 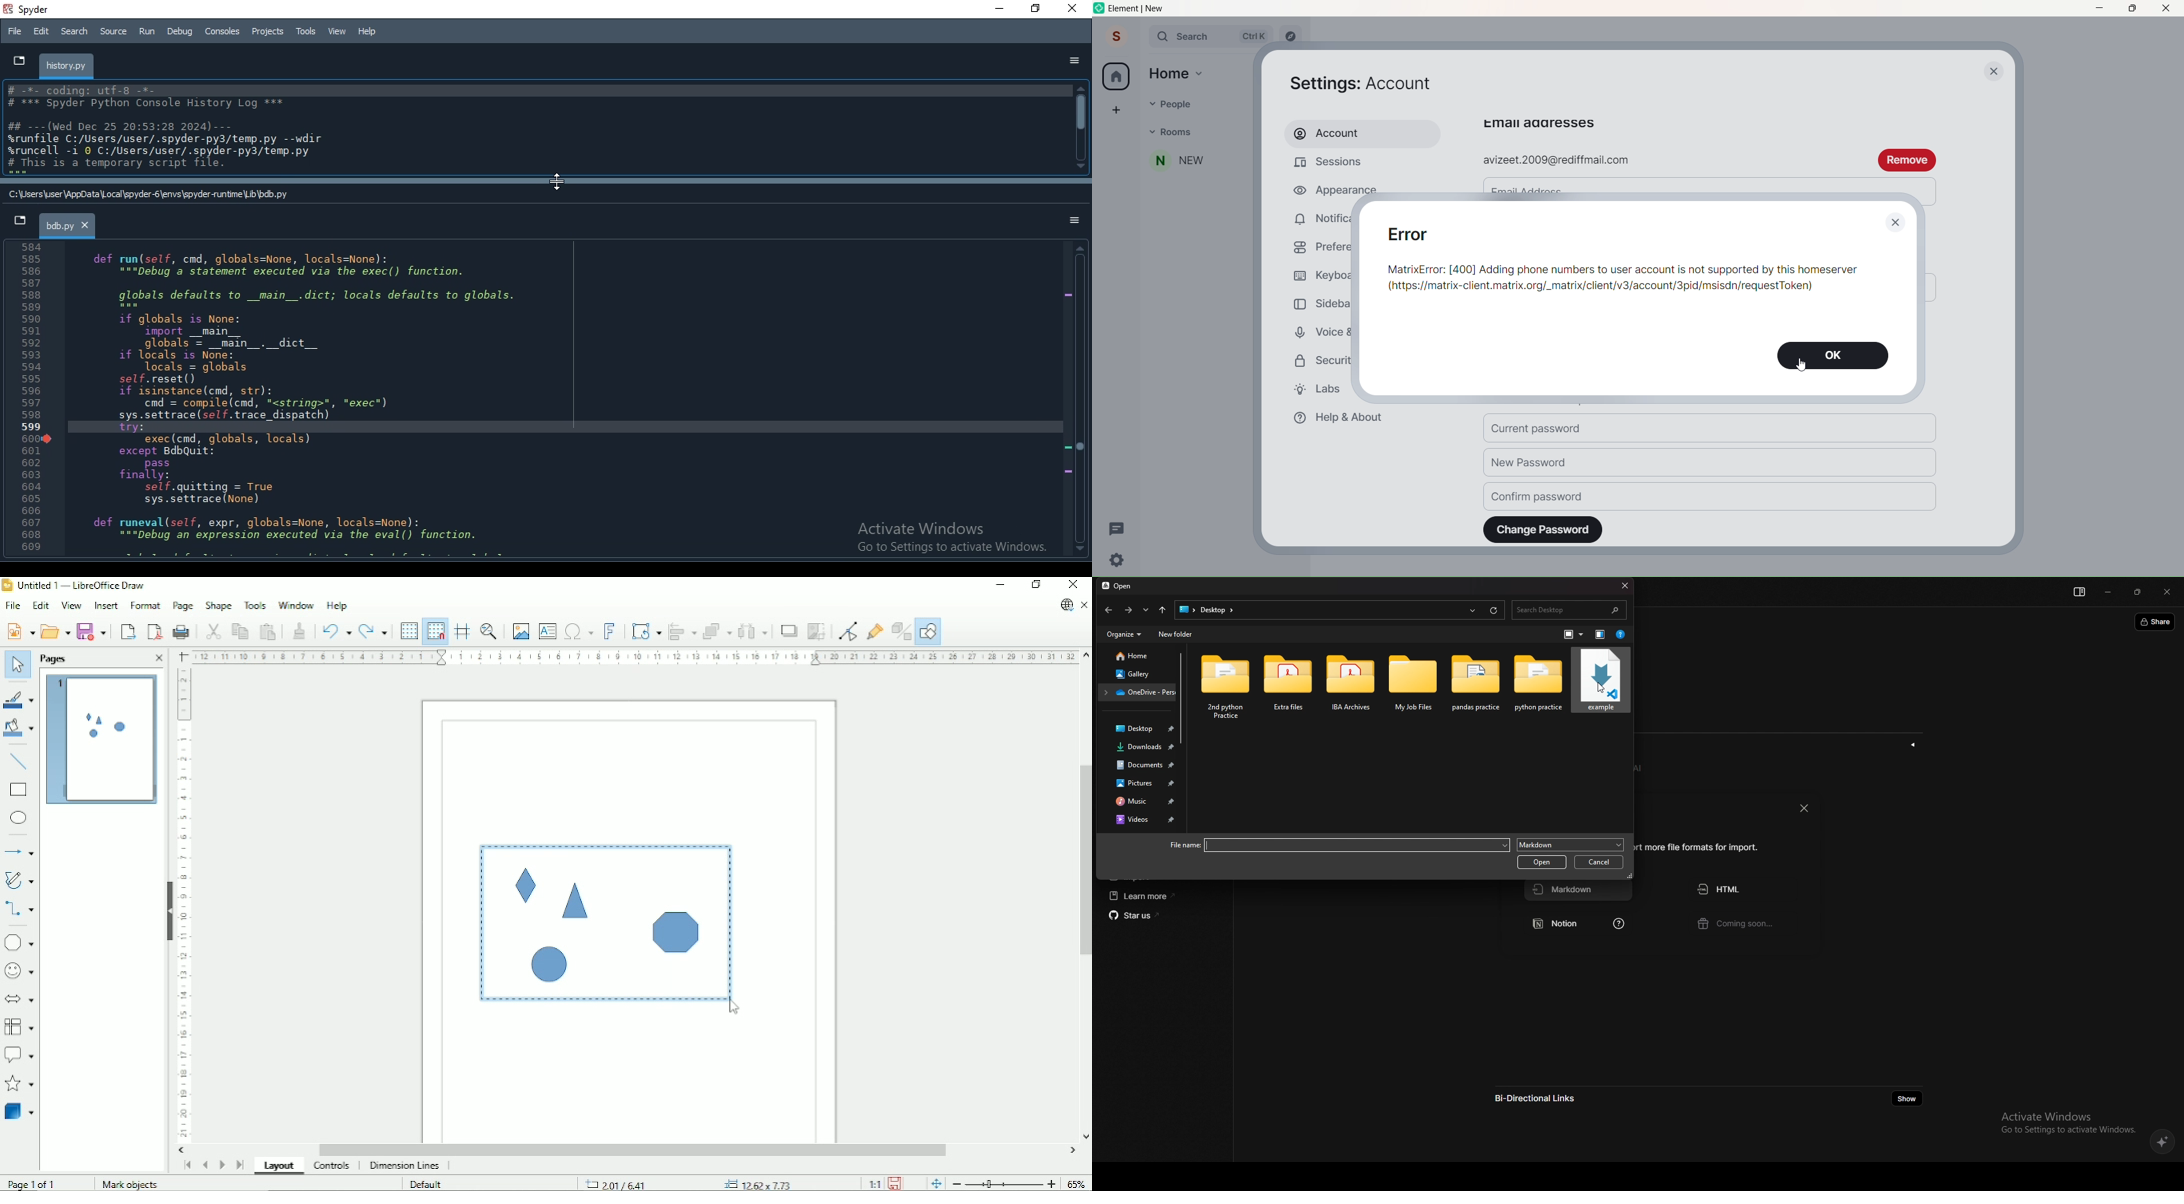 What do you see at coordinates (1744, 926) in the screenshot?
I see `coming soon` at bounding box center [1744, 926].